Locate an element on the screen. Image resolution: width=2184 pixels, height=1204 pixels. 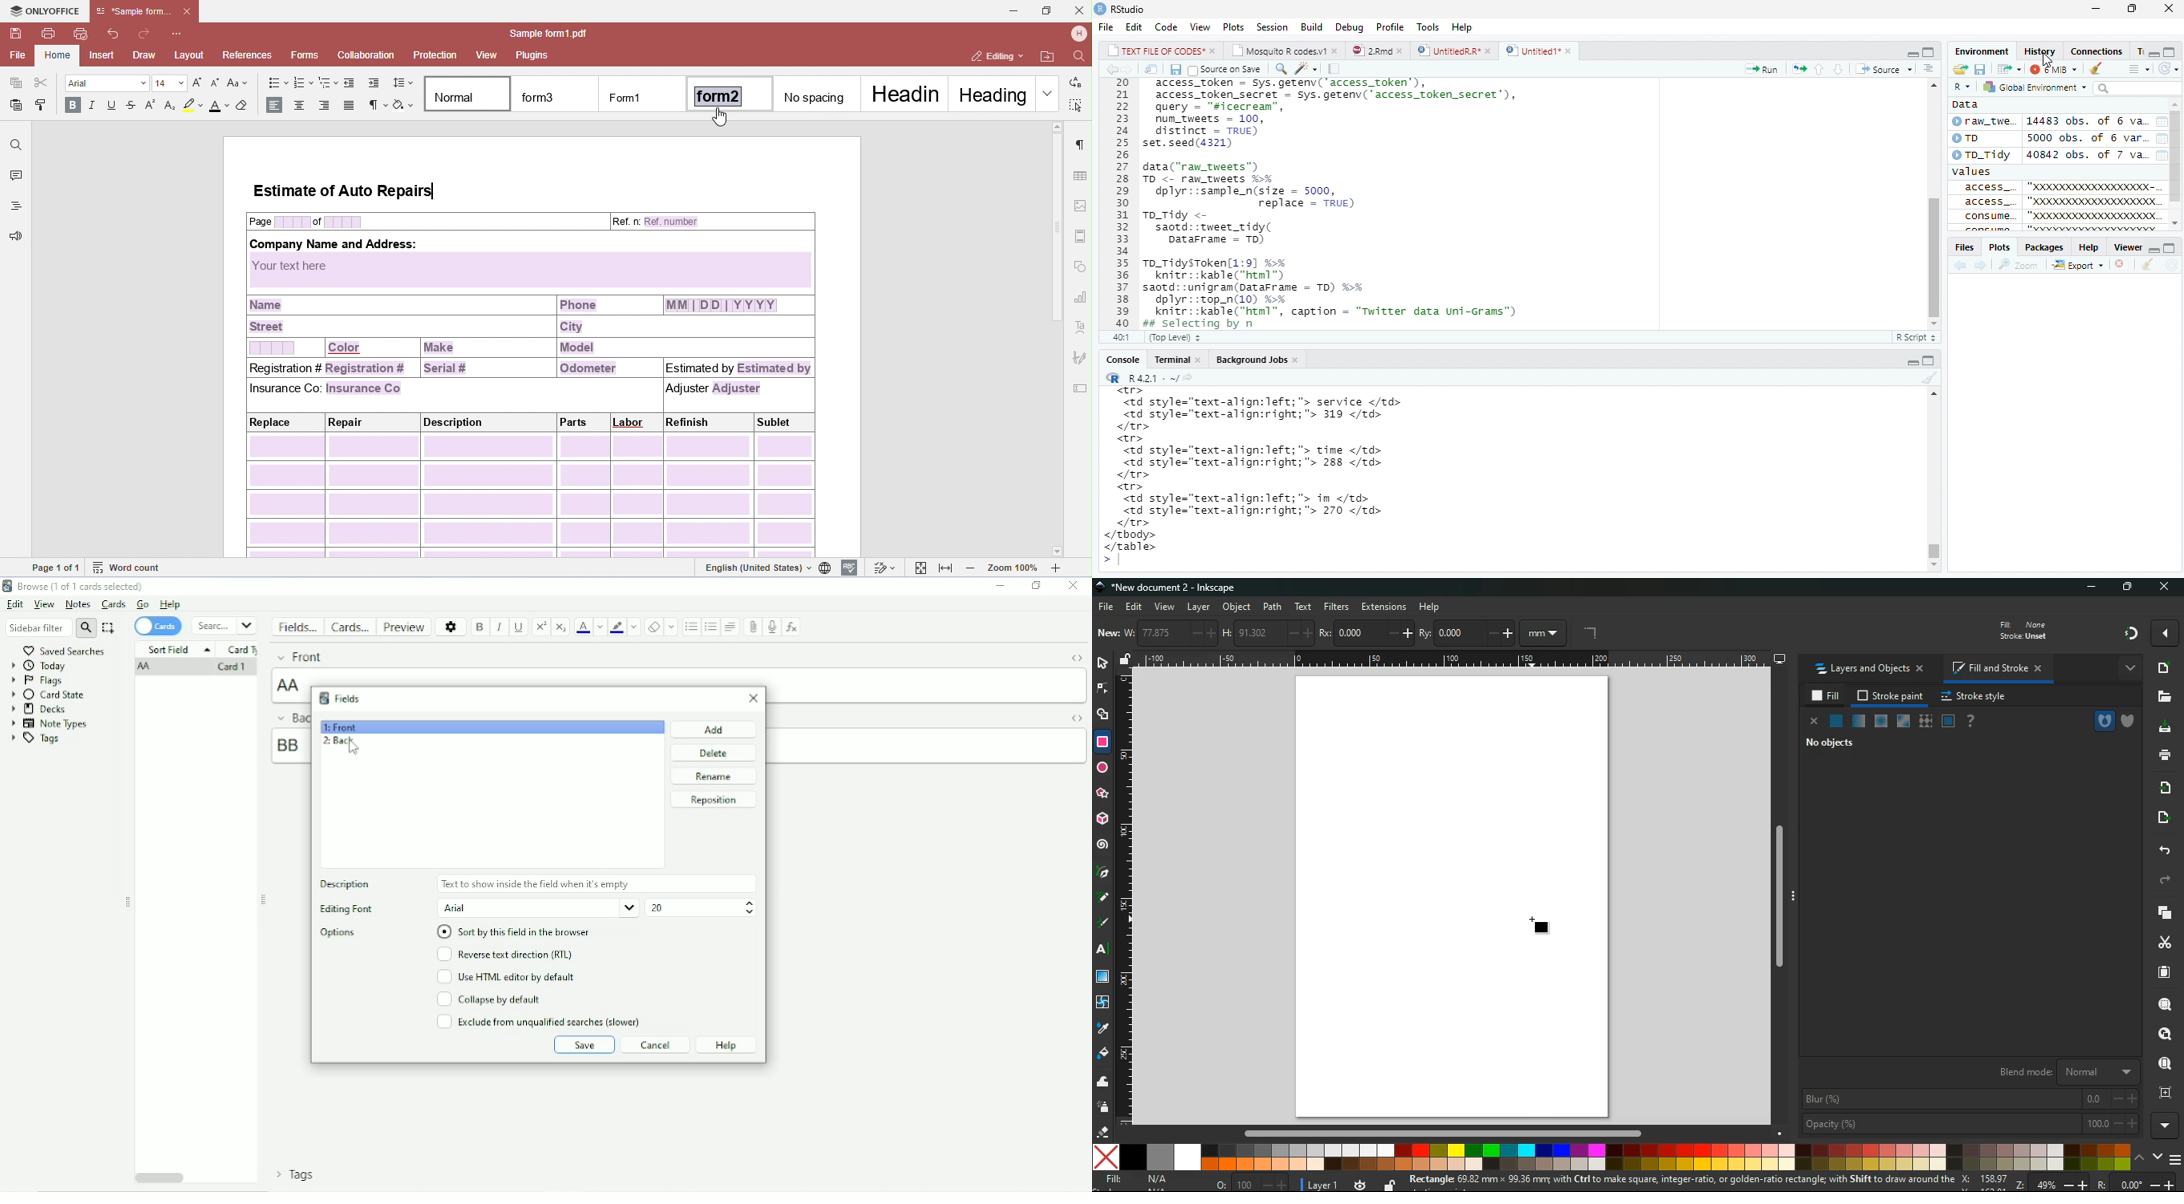
Underline is located at coordinates (519, 627).